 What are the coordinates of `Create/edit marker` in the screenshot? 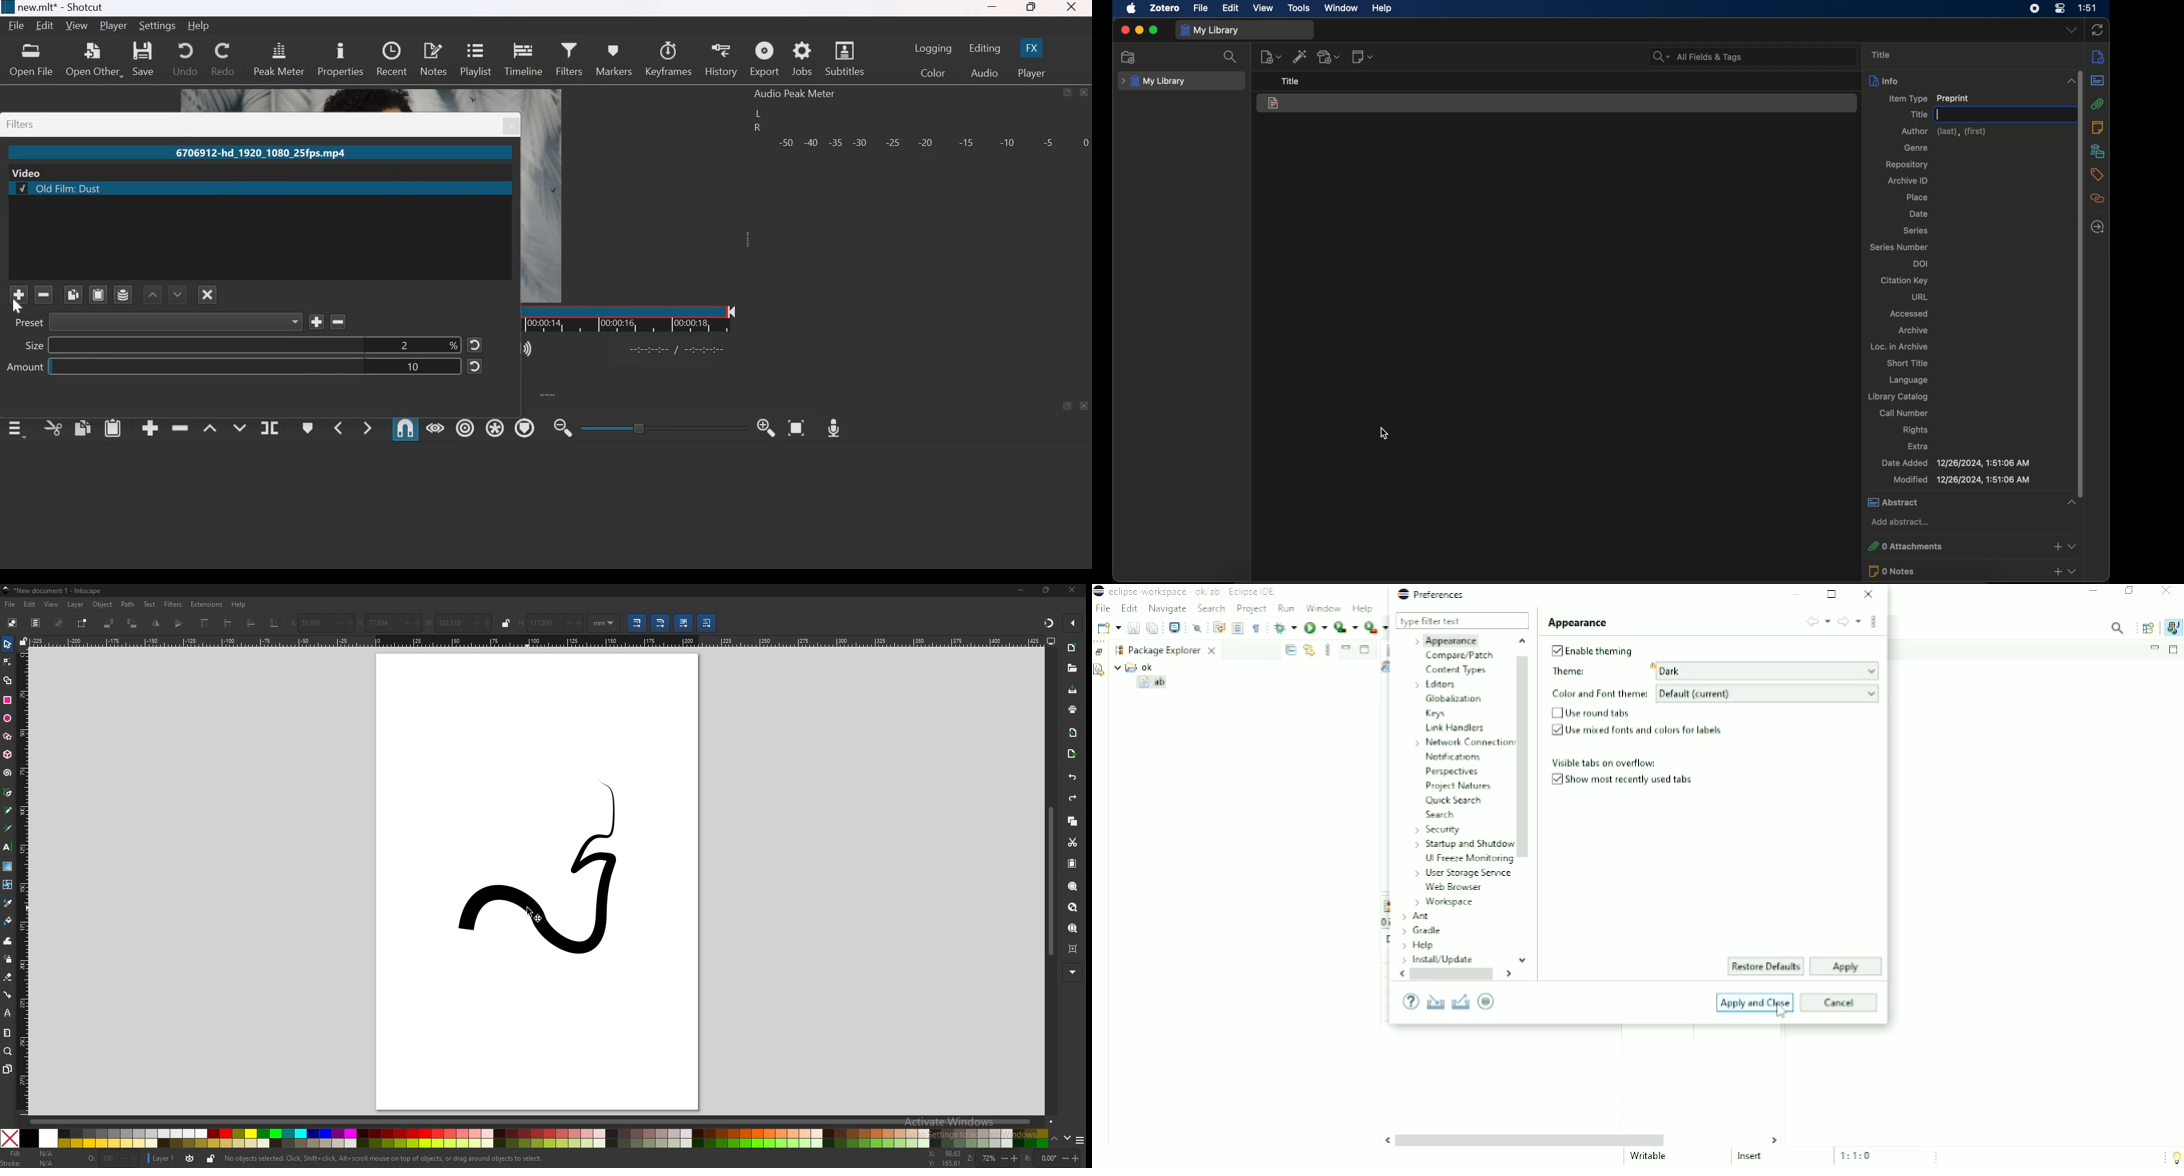 It's located at (306, 428).